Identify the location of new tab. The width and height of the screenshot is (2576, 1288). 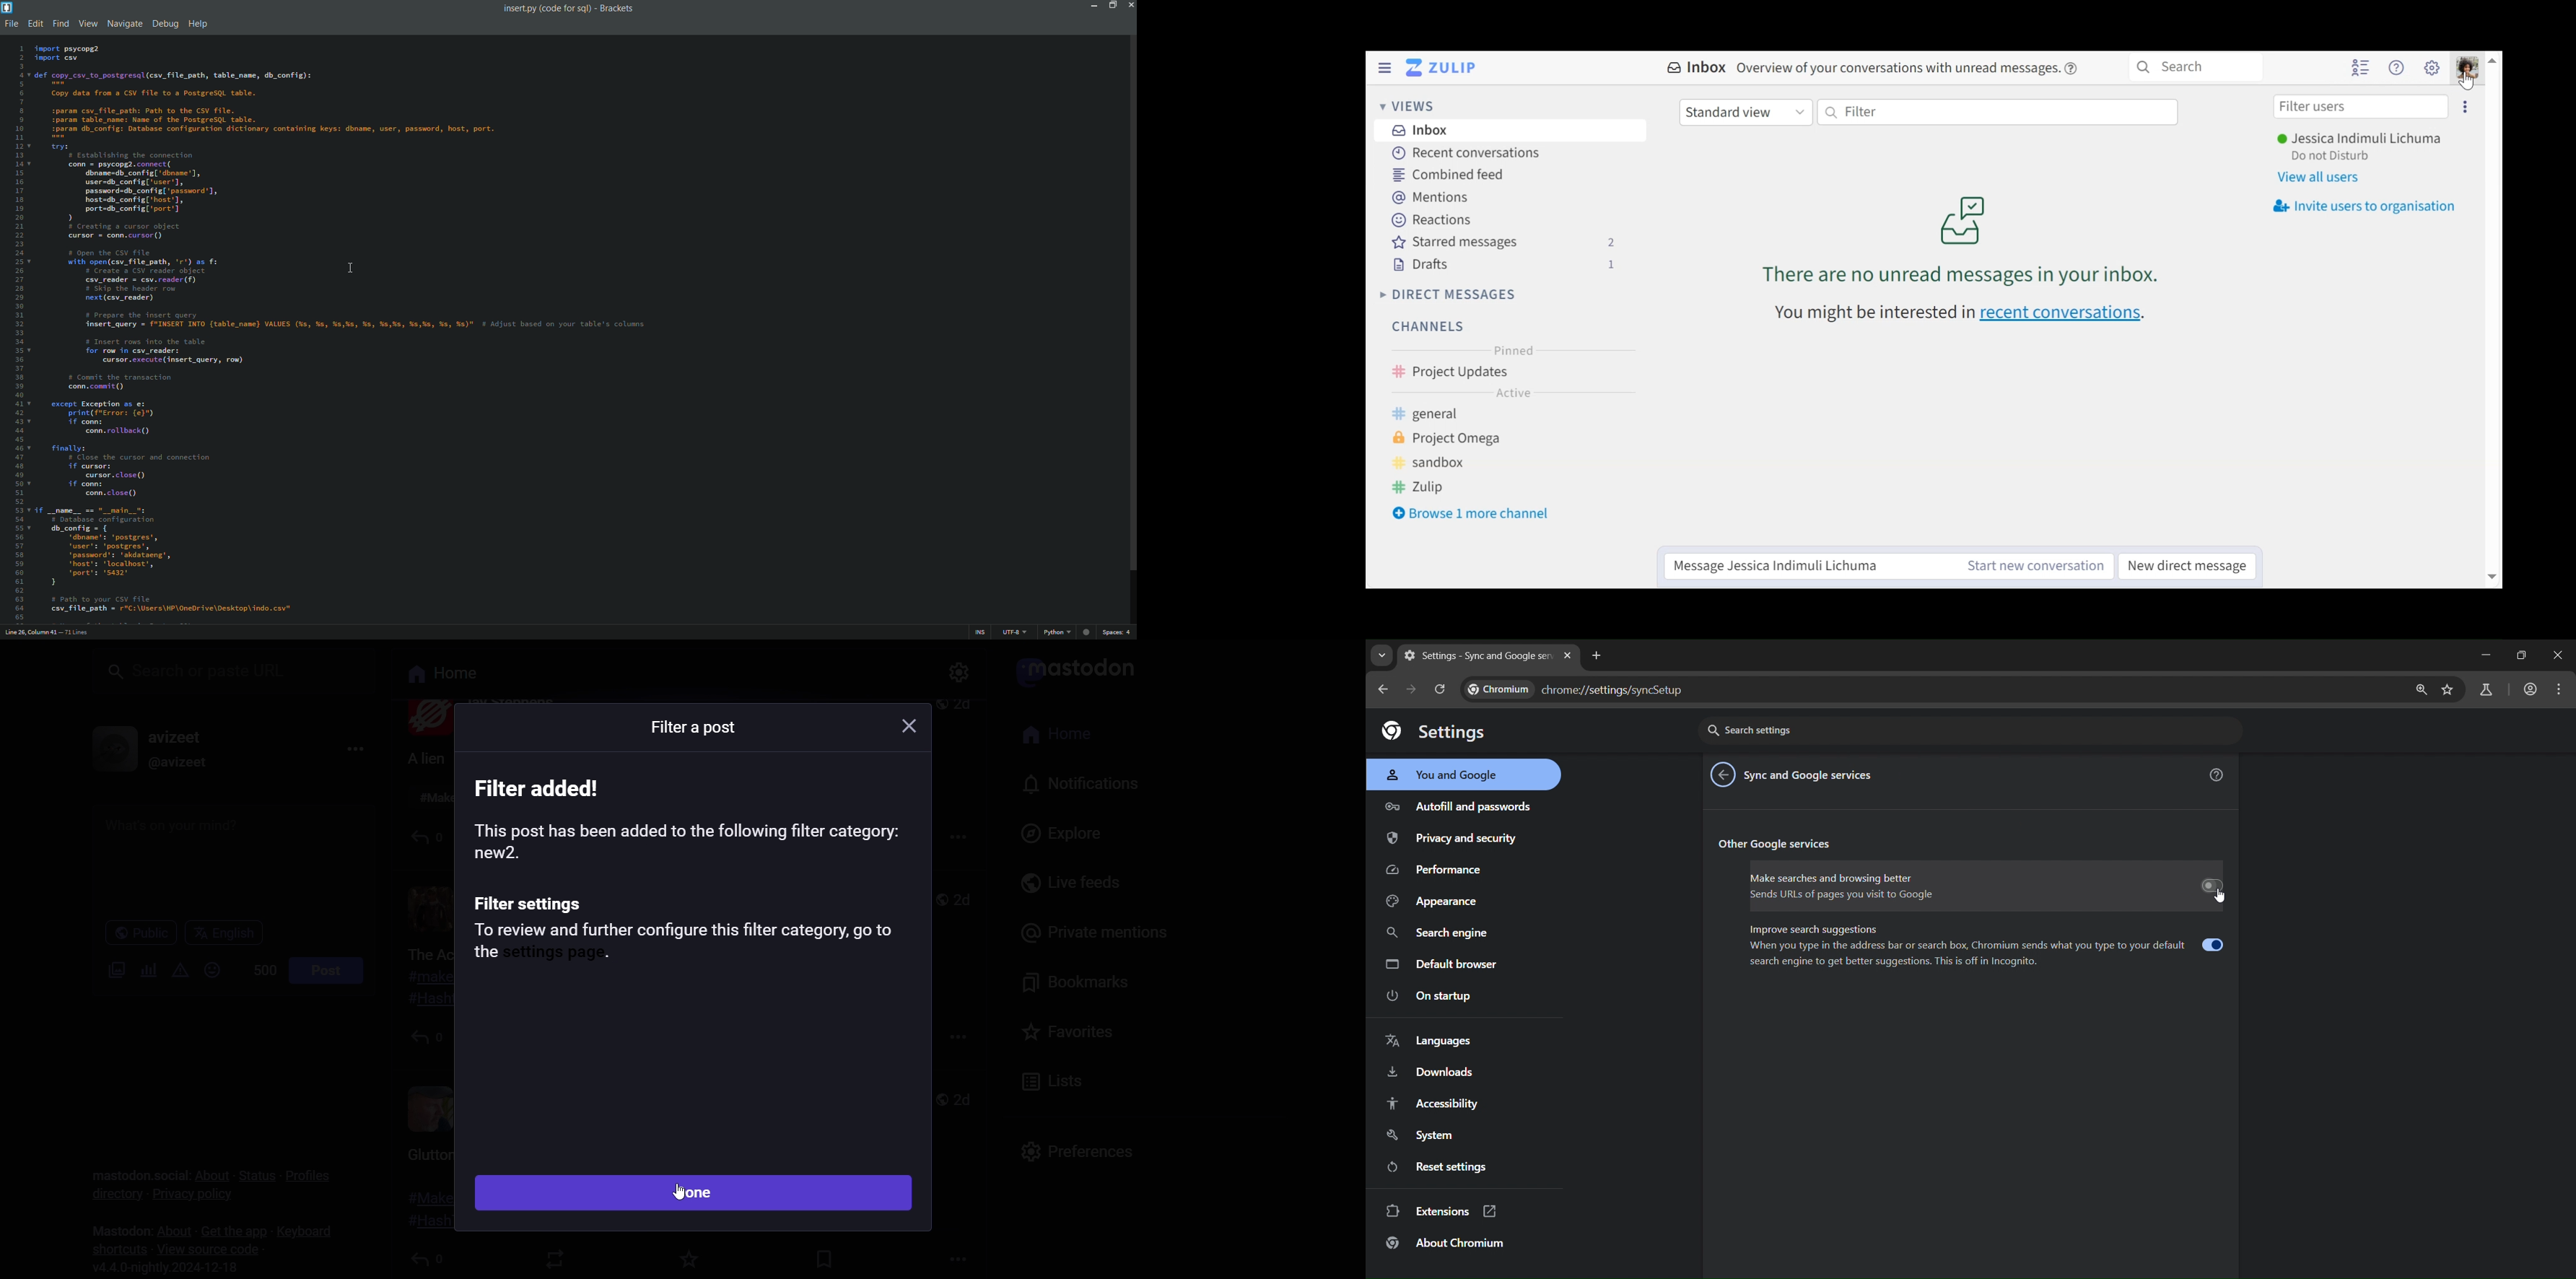
(1599, 657).